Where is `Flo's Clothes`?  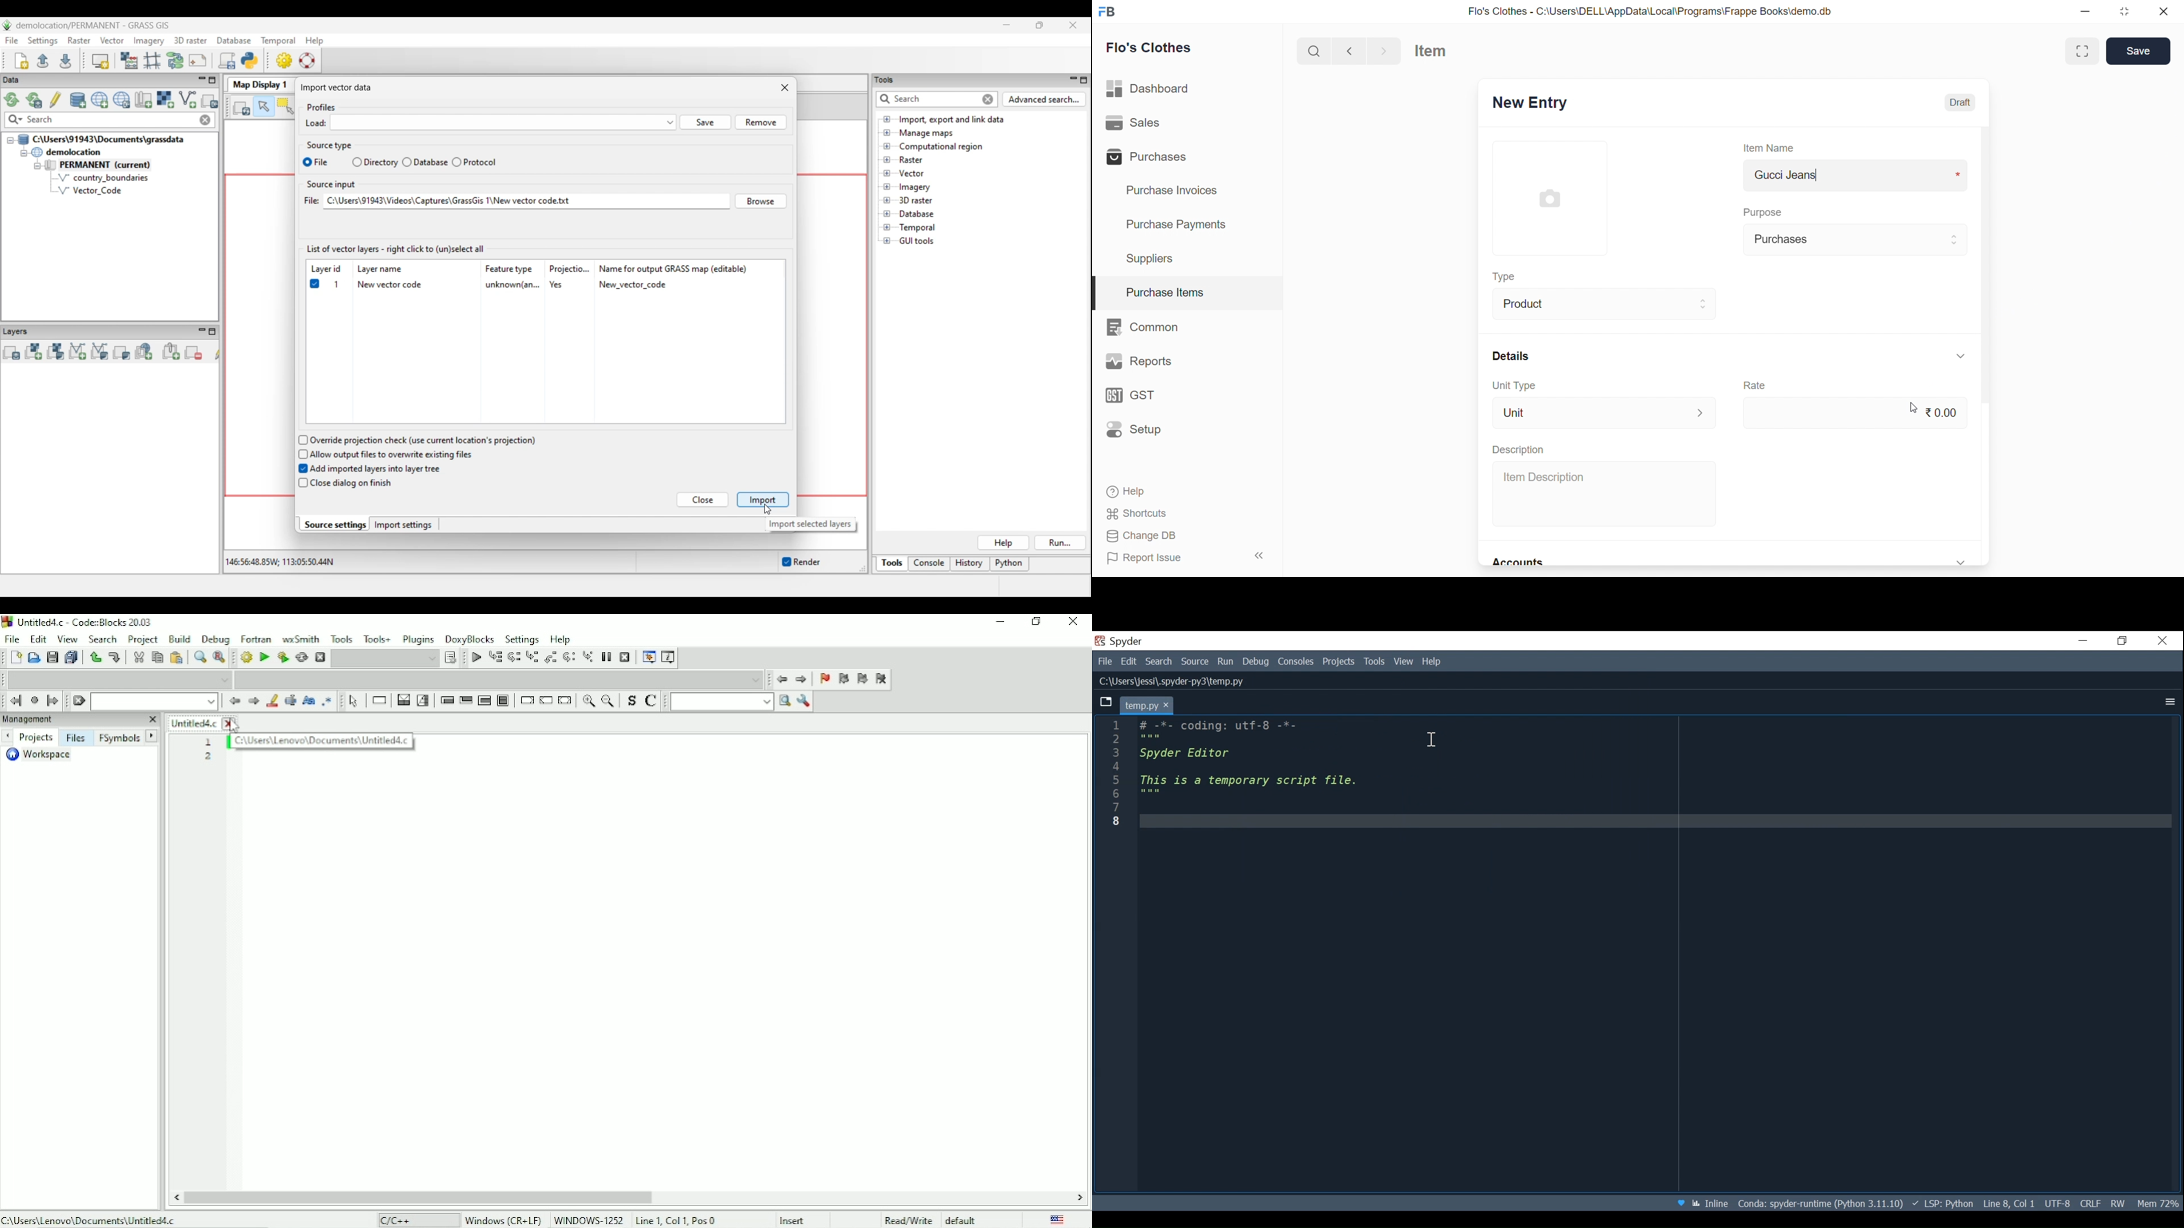
Flo's Clothes is located at coordinates (1156, 48).